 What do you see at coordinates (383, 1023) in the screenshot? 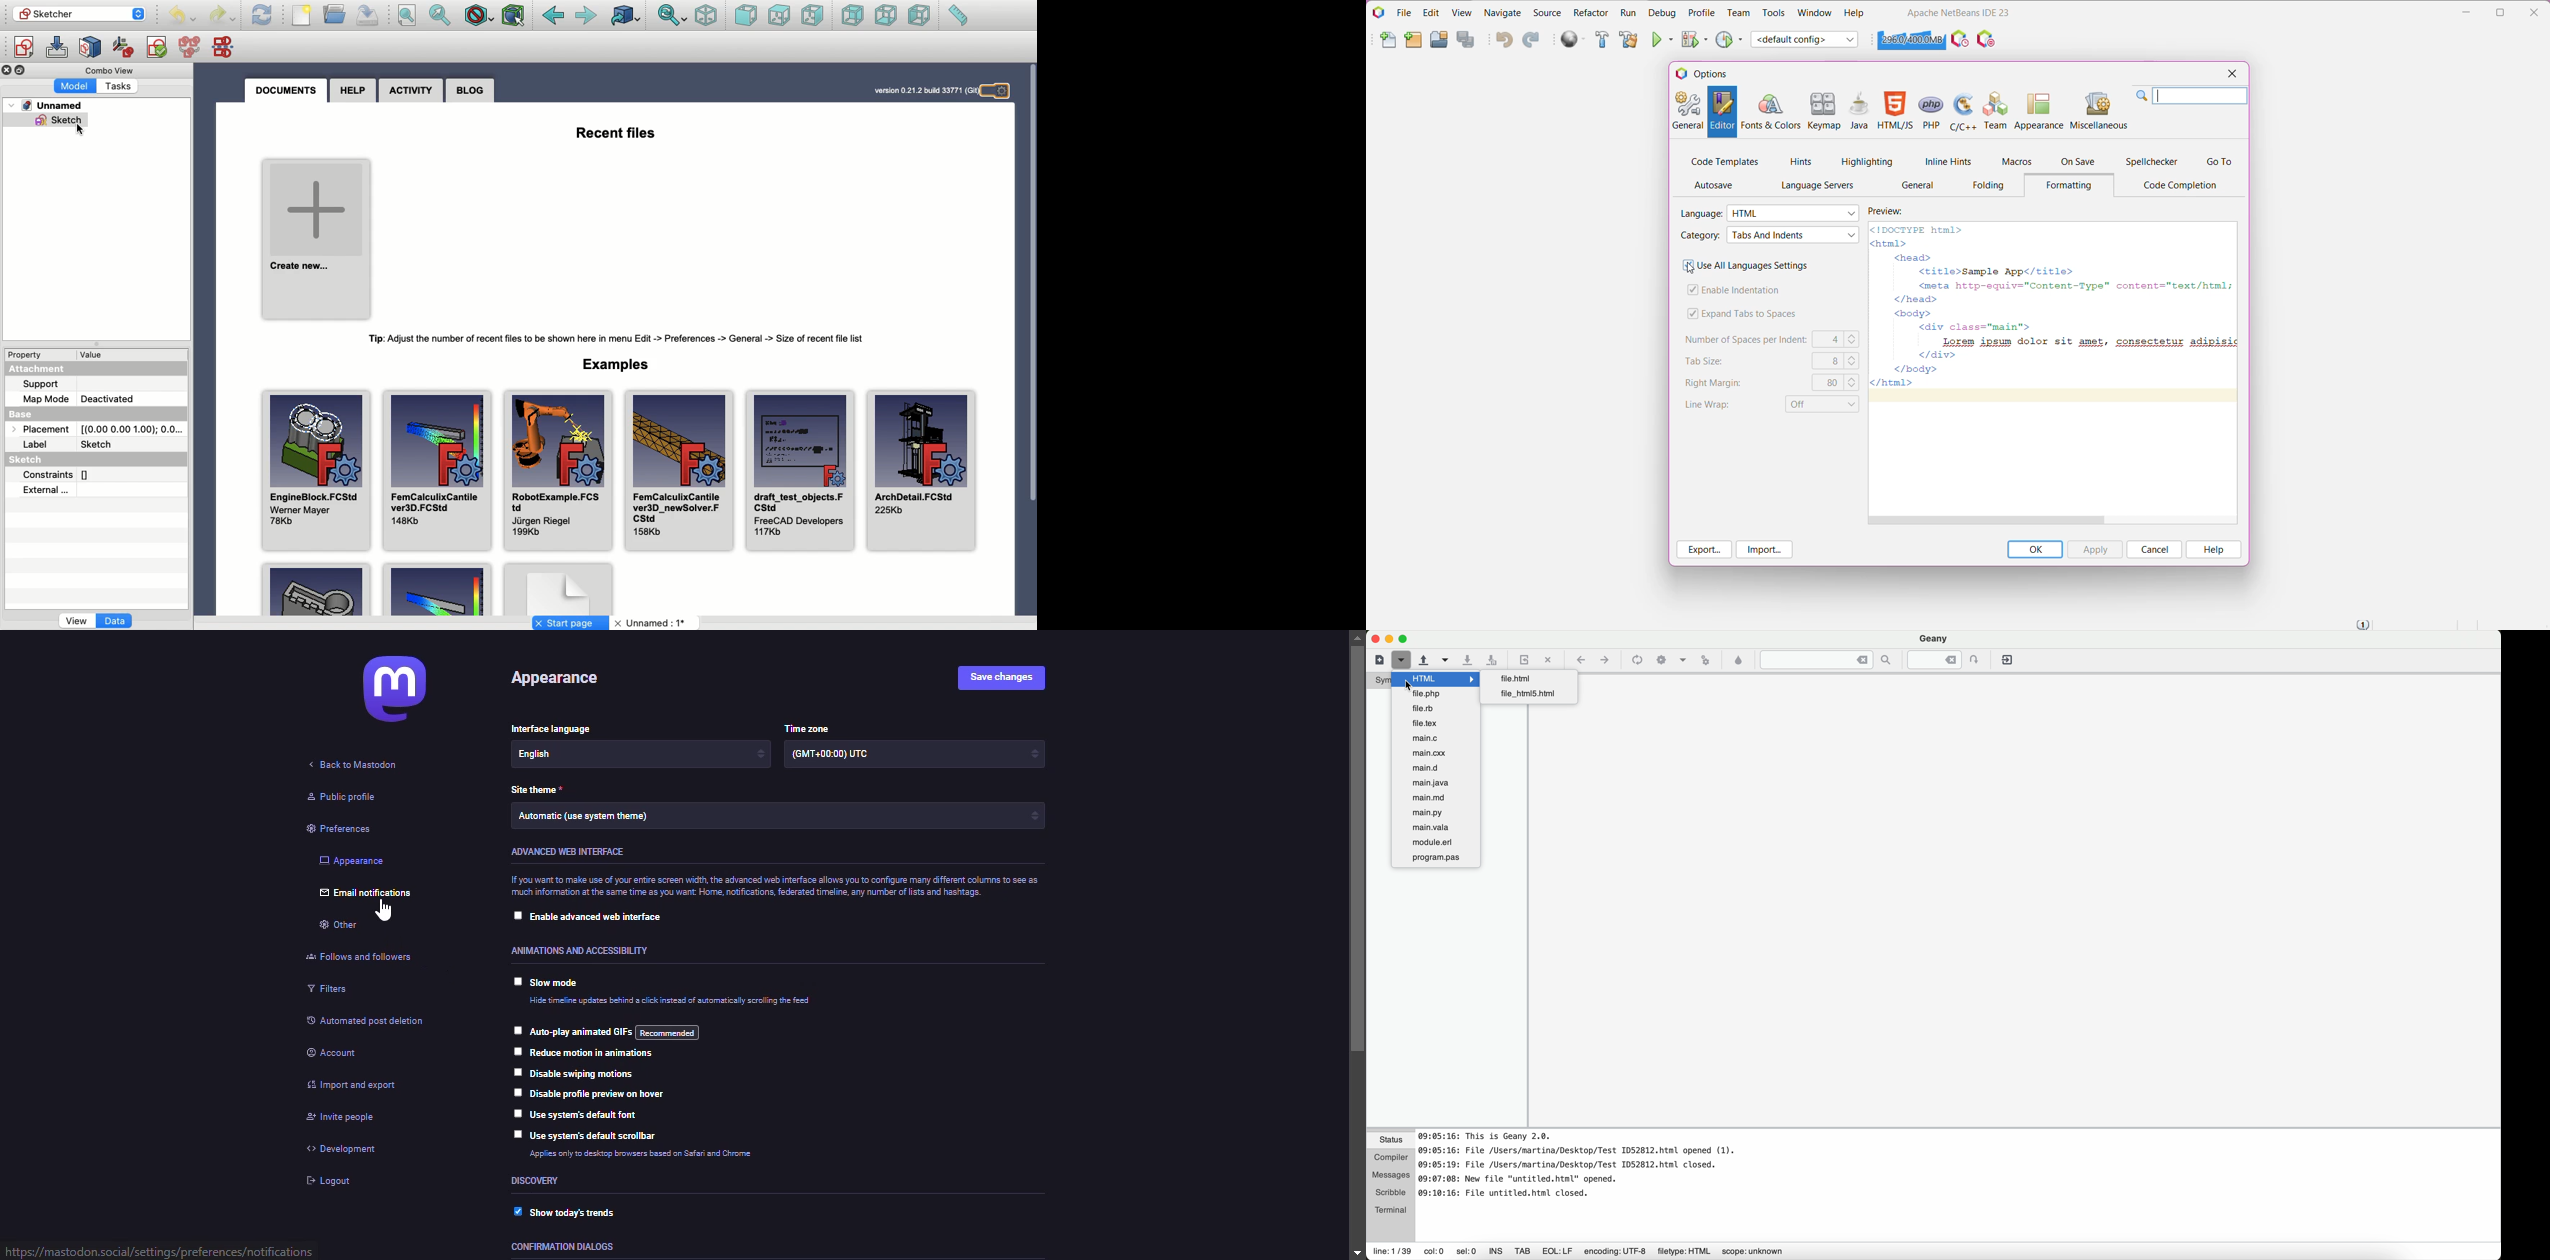
I see `automated post deletion` at bounding box center [383, 1023].